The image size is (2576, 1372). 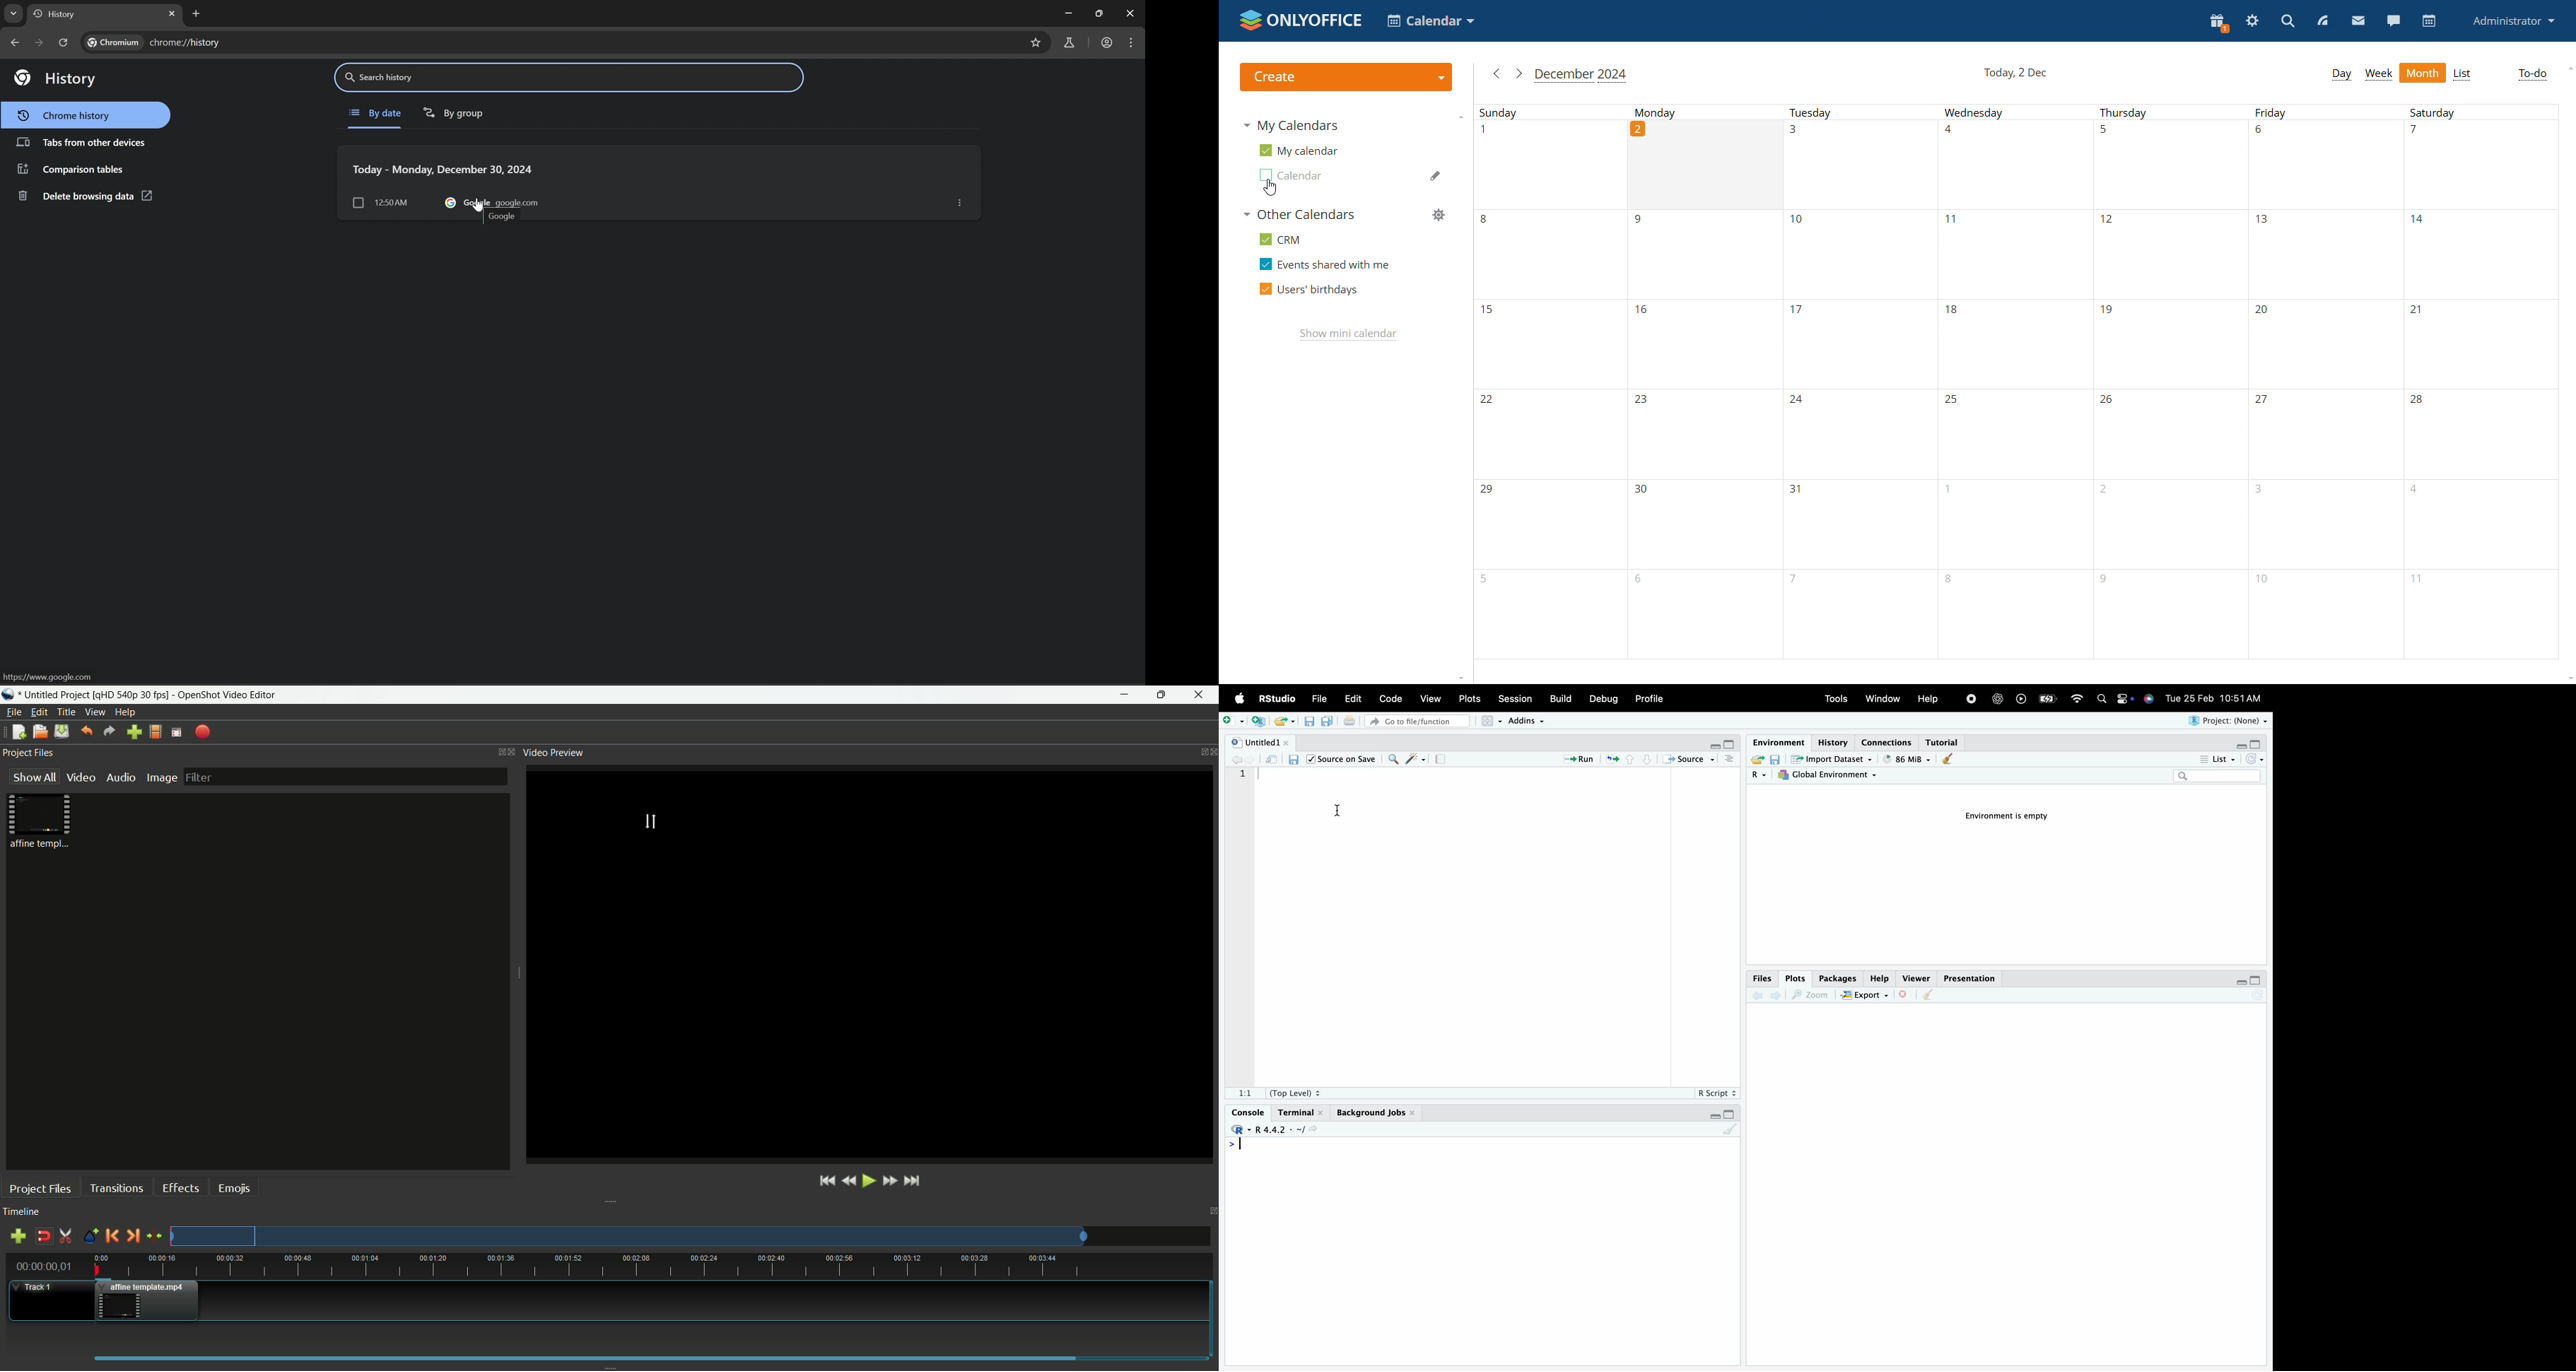 What do you see at coordinates (2018, 113) in the screenshot?
I see `wednesday` at bounding box center [2018, 113].